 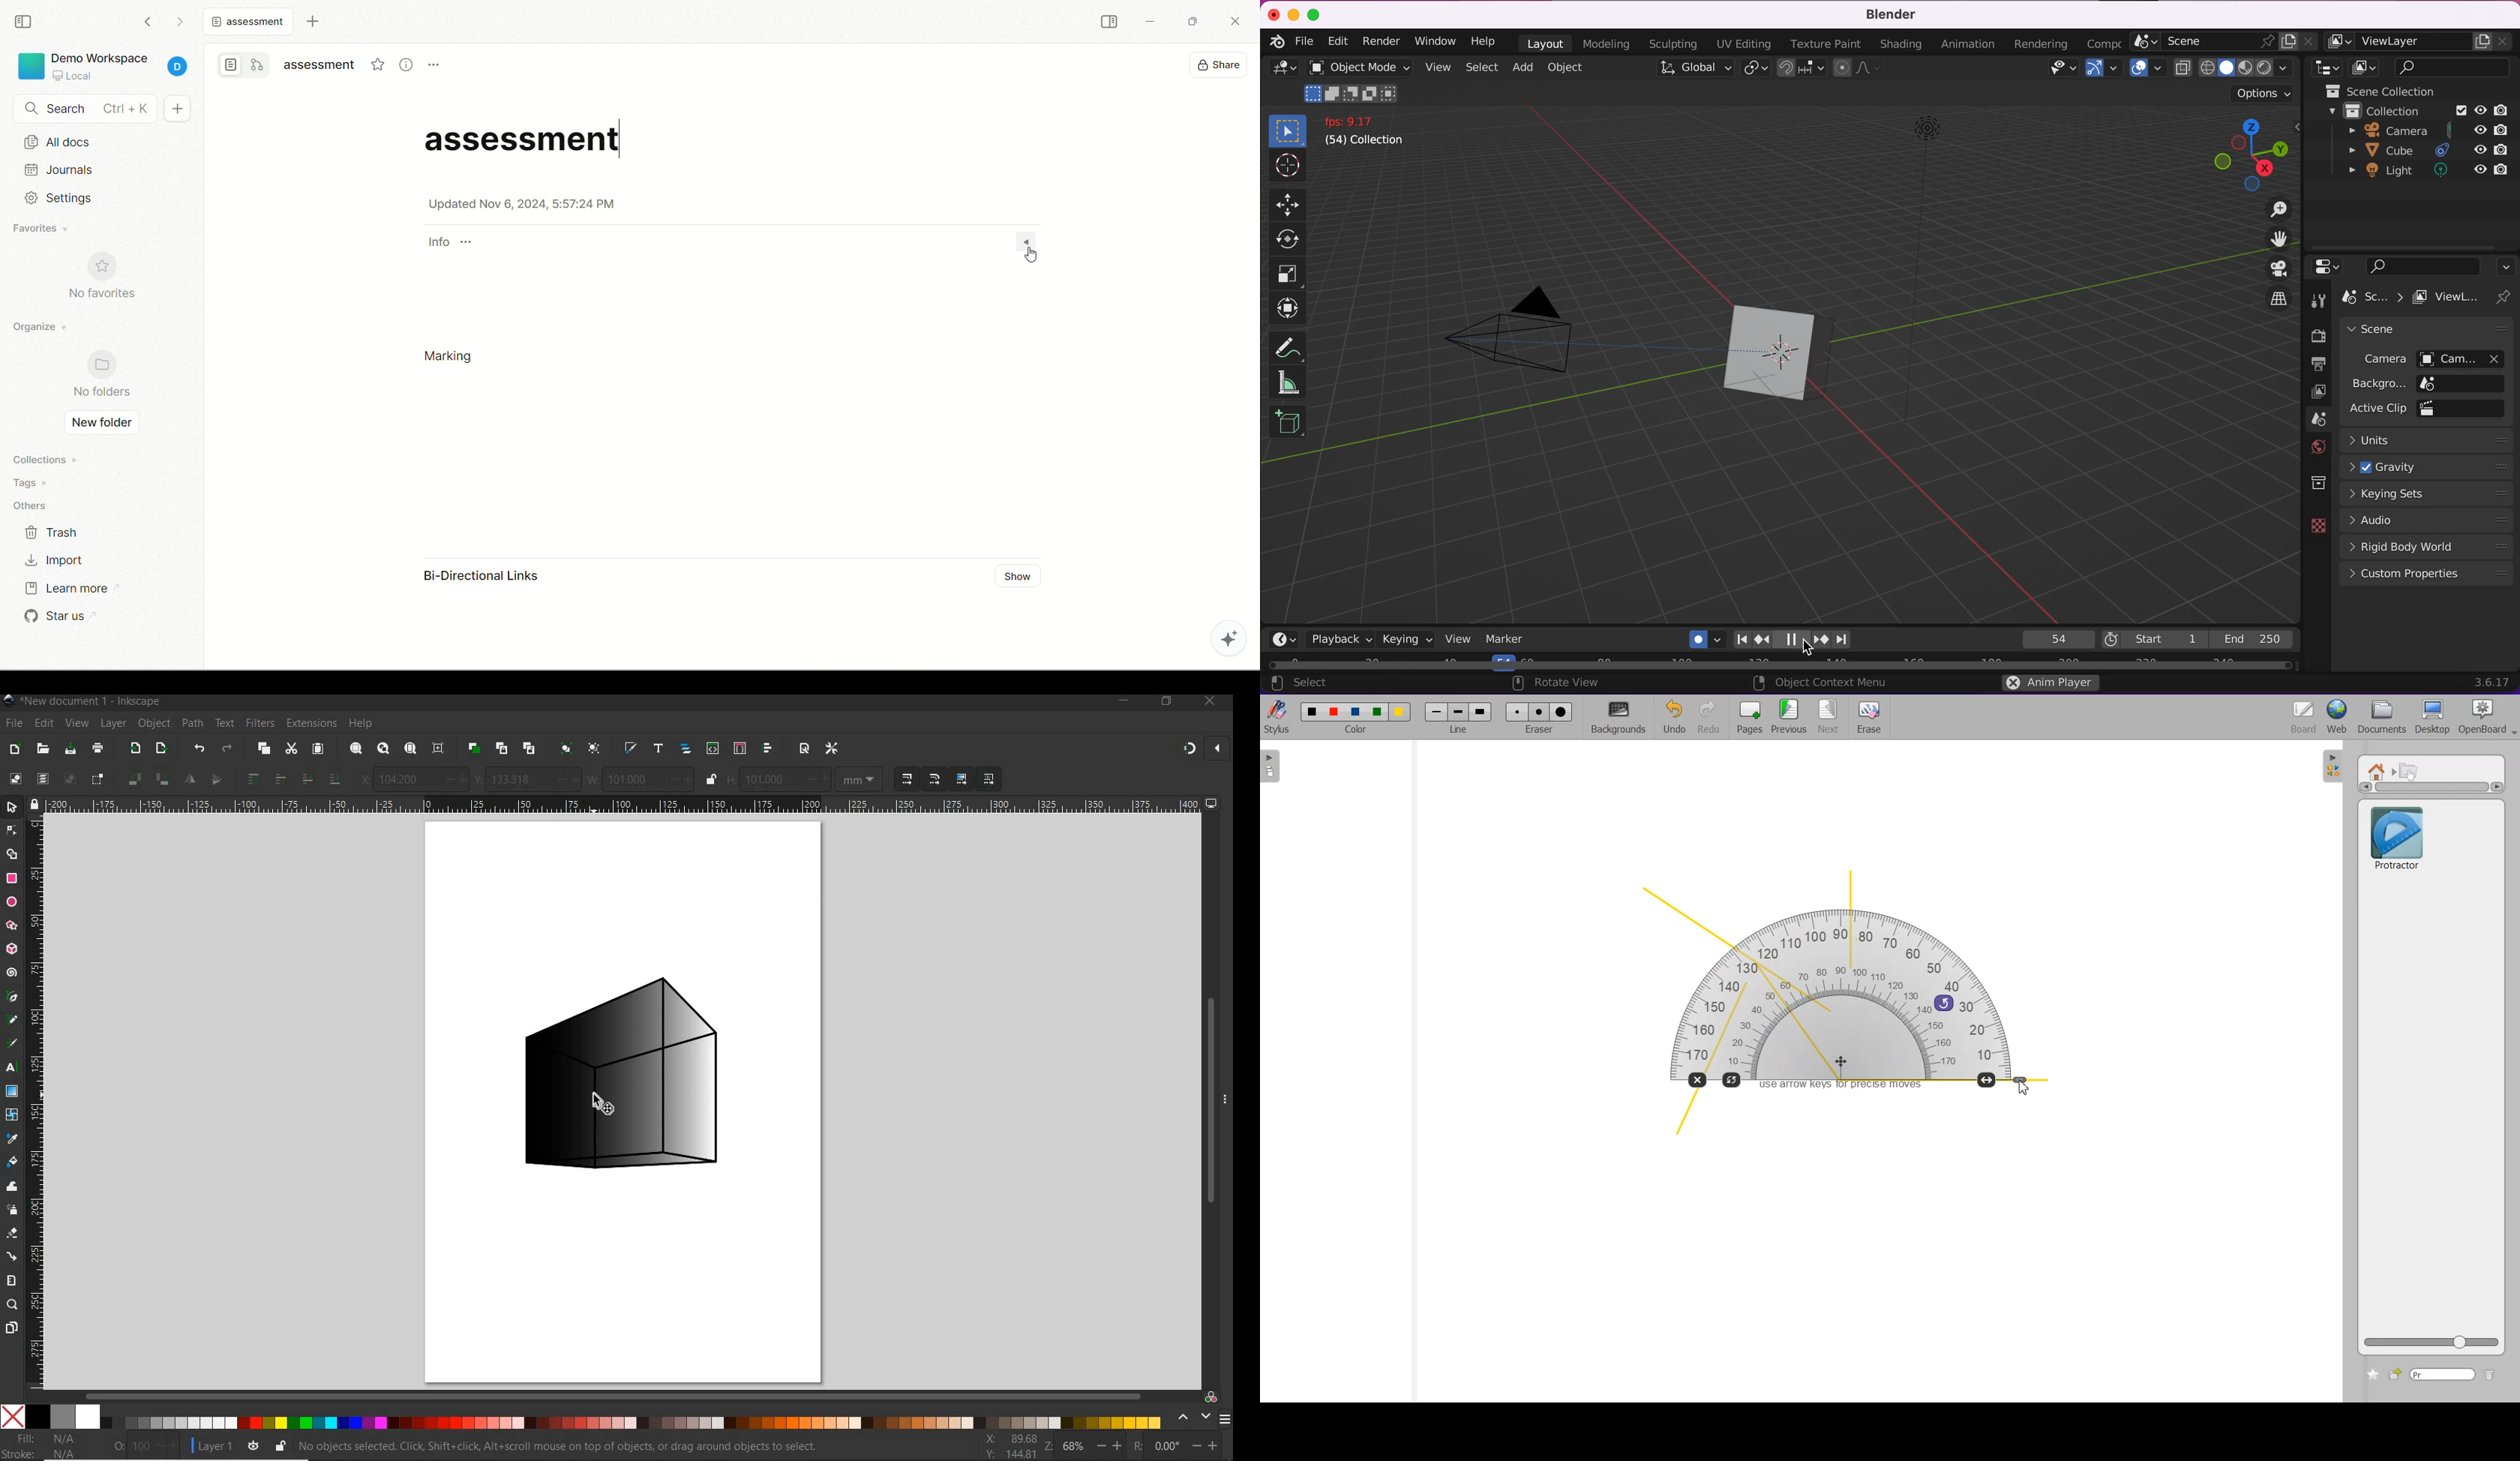 What do you see at coordinates (1609, 43) in the screenshot?
I see `modeling` at bounding box center [1609, 43].